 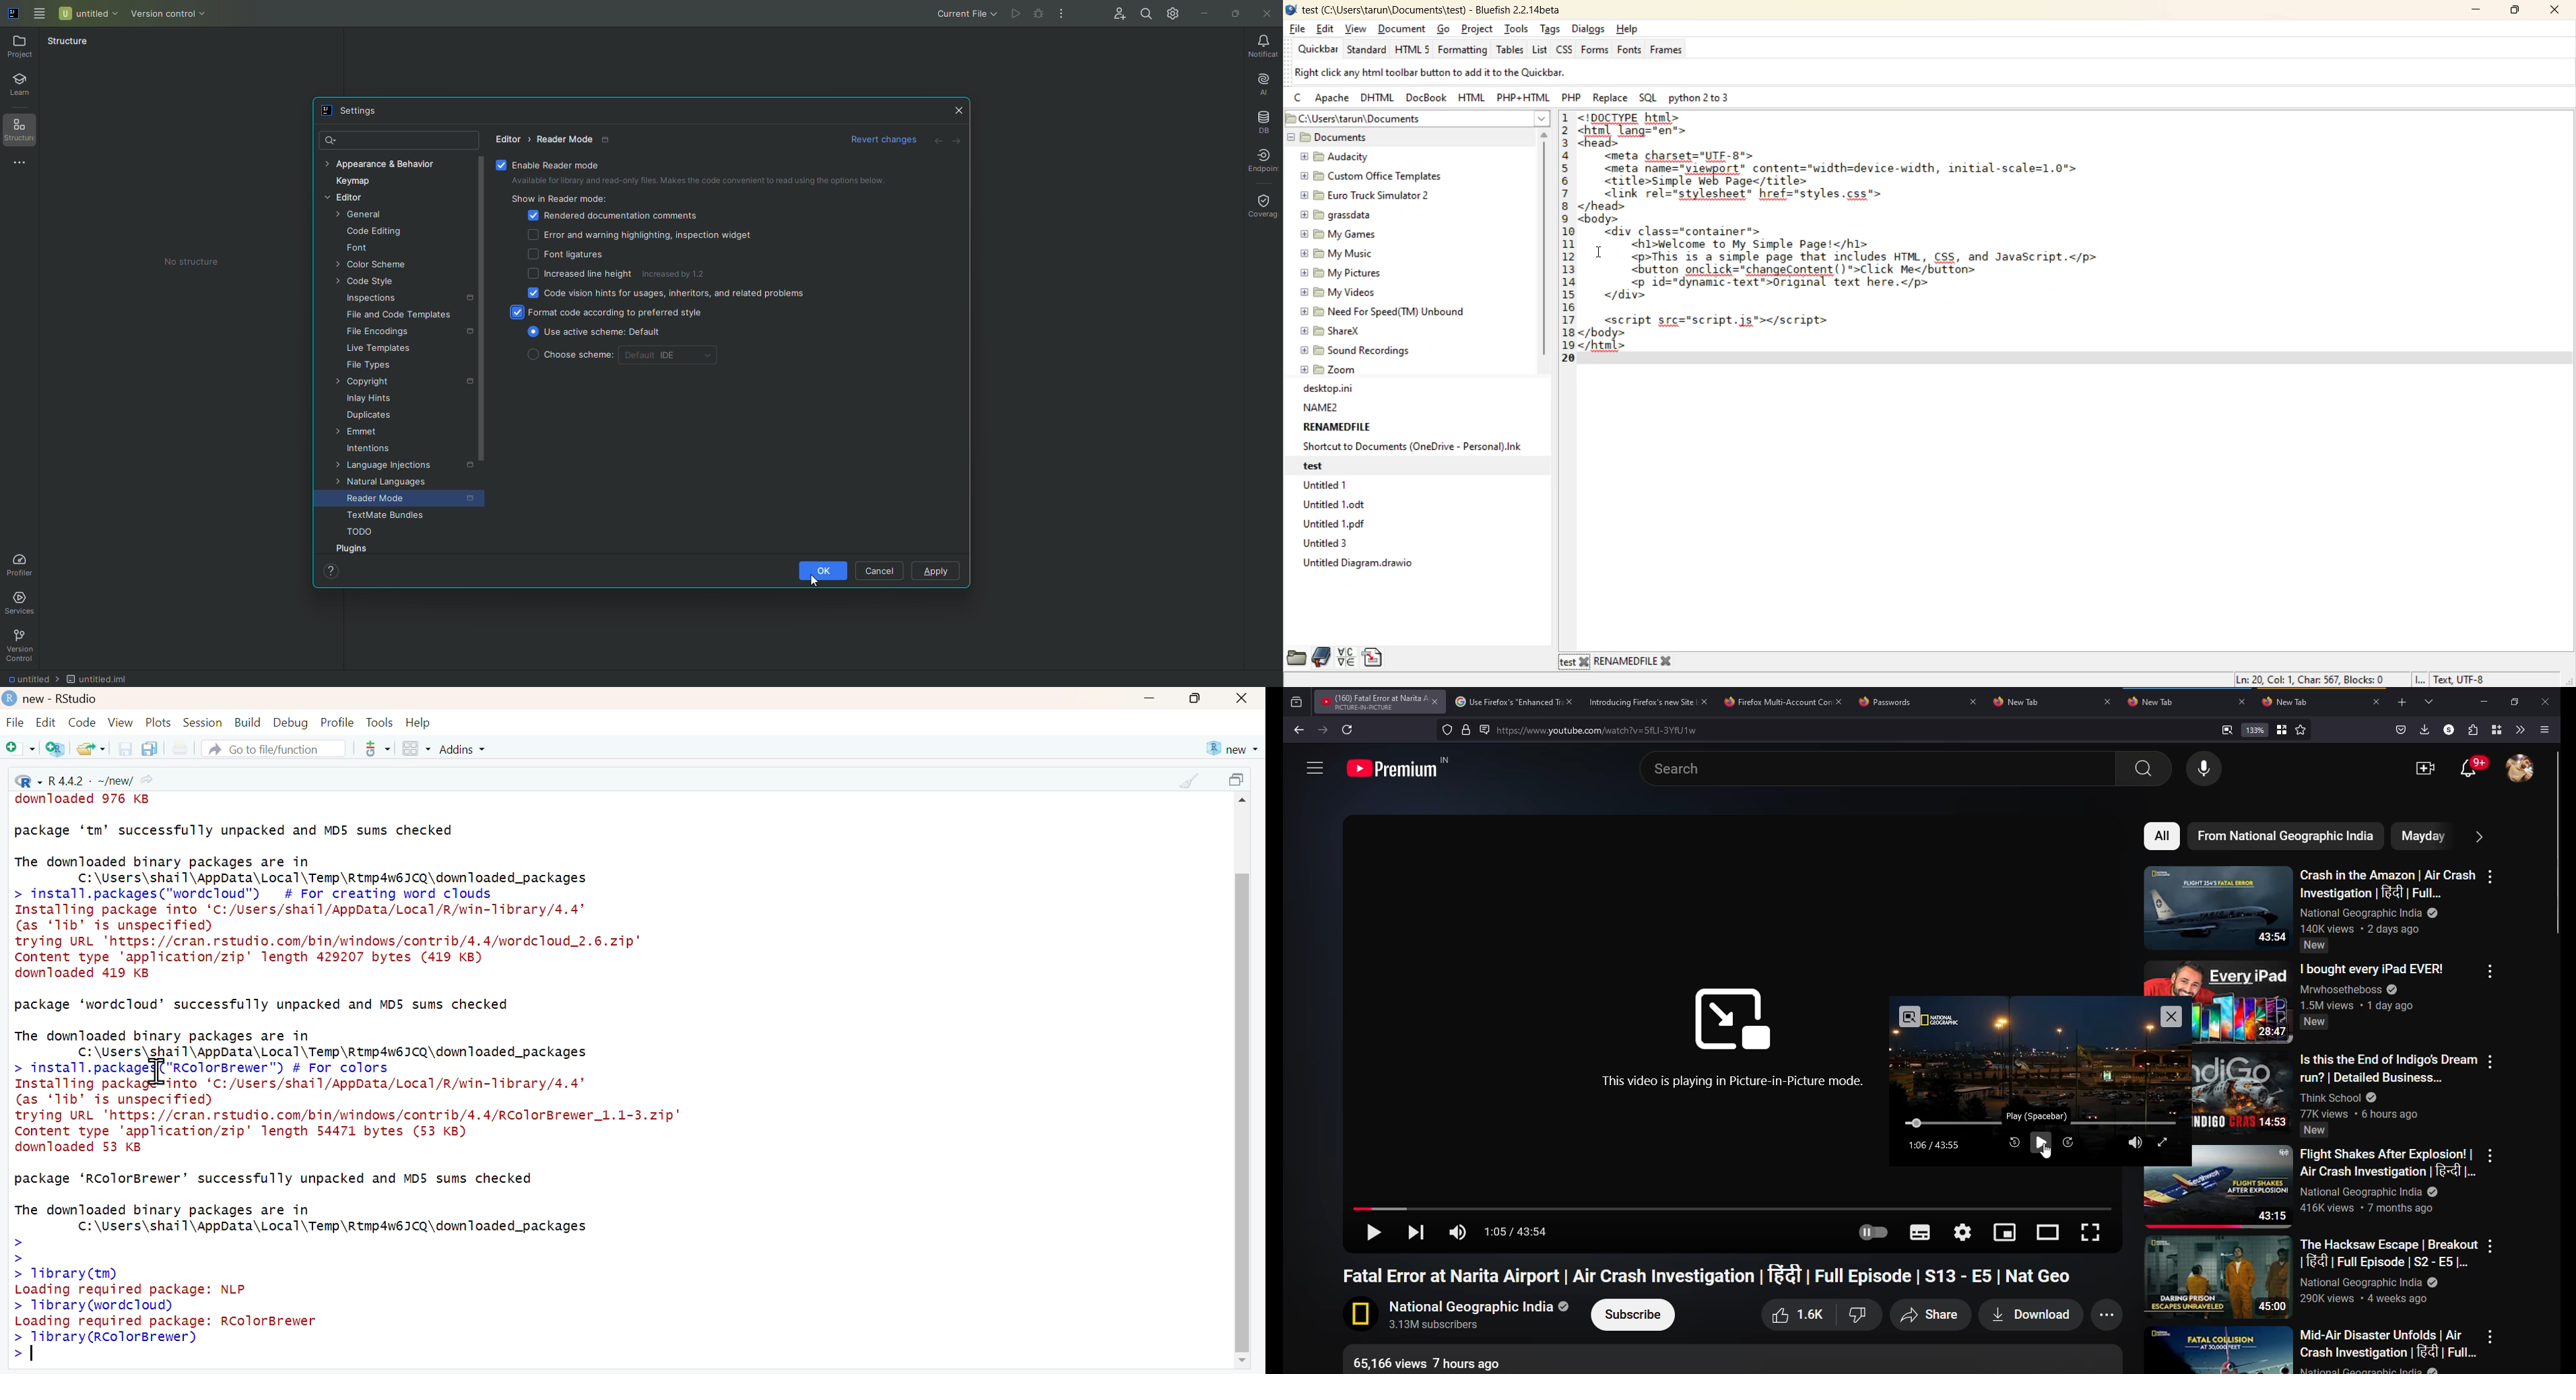 What do you see at coordinates (2163, 1142) in the screenshot?
I see `expand` at bounding box center [2163, 1142].